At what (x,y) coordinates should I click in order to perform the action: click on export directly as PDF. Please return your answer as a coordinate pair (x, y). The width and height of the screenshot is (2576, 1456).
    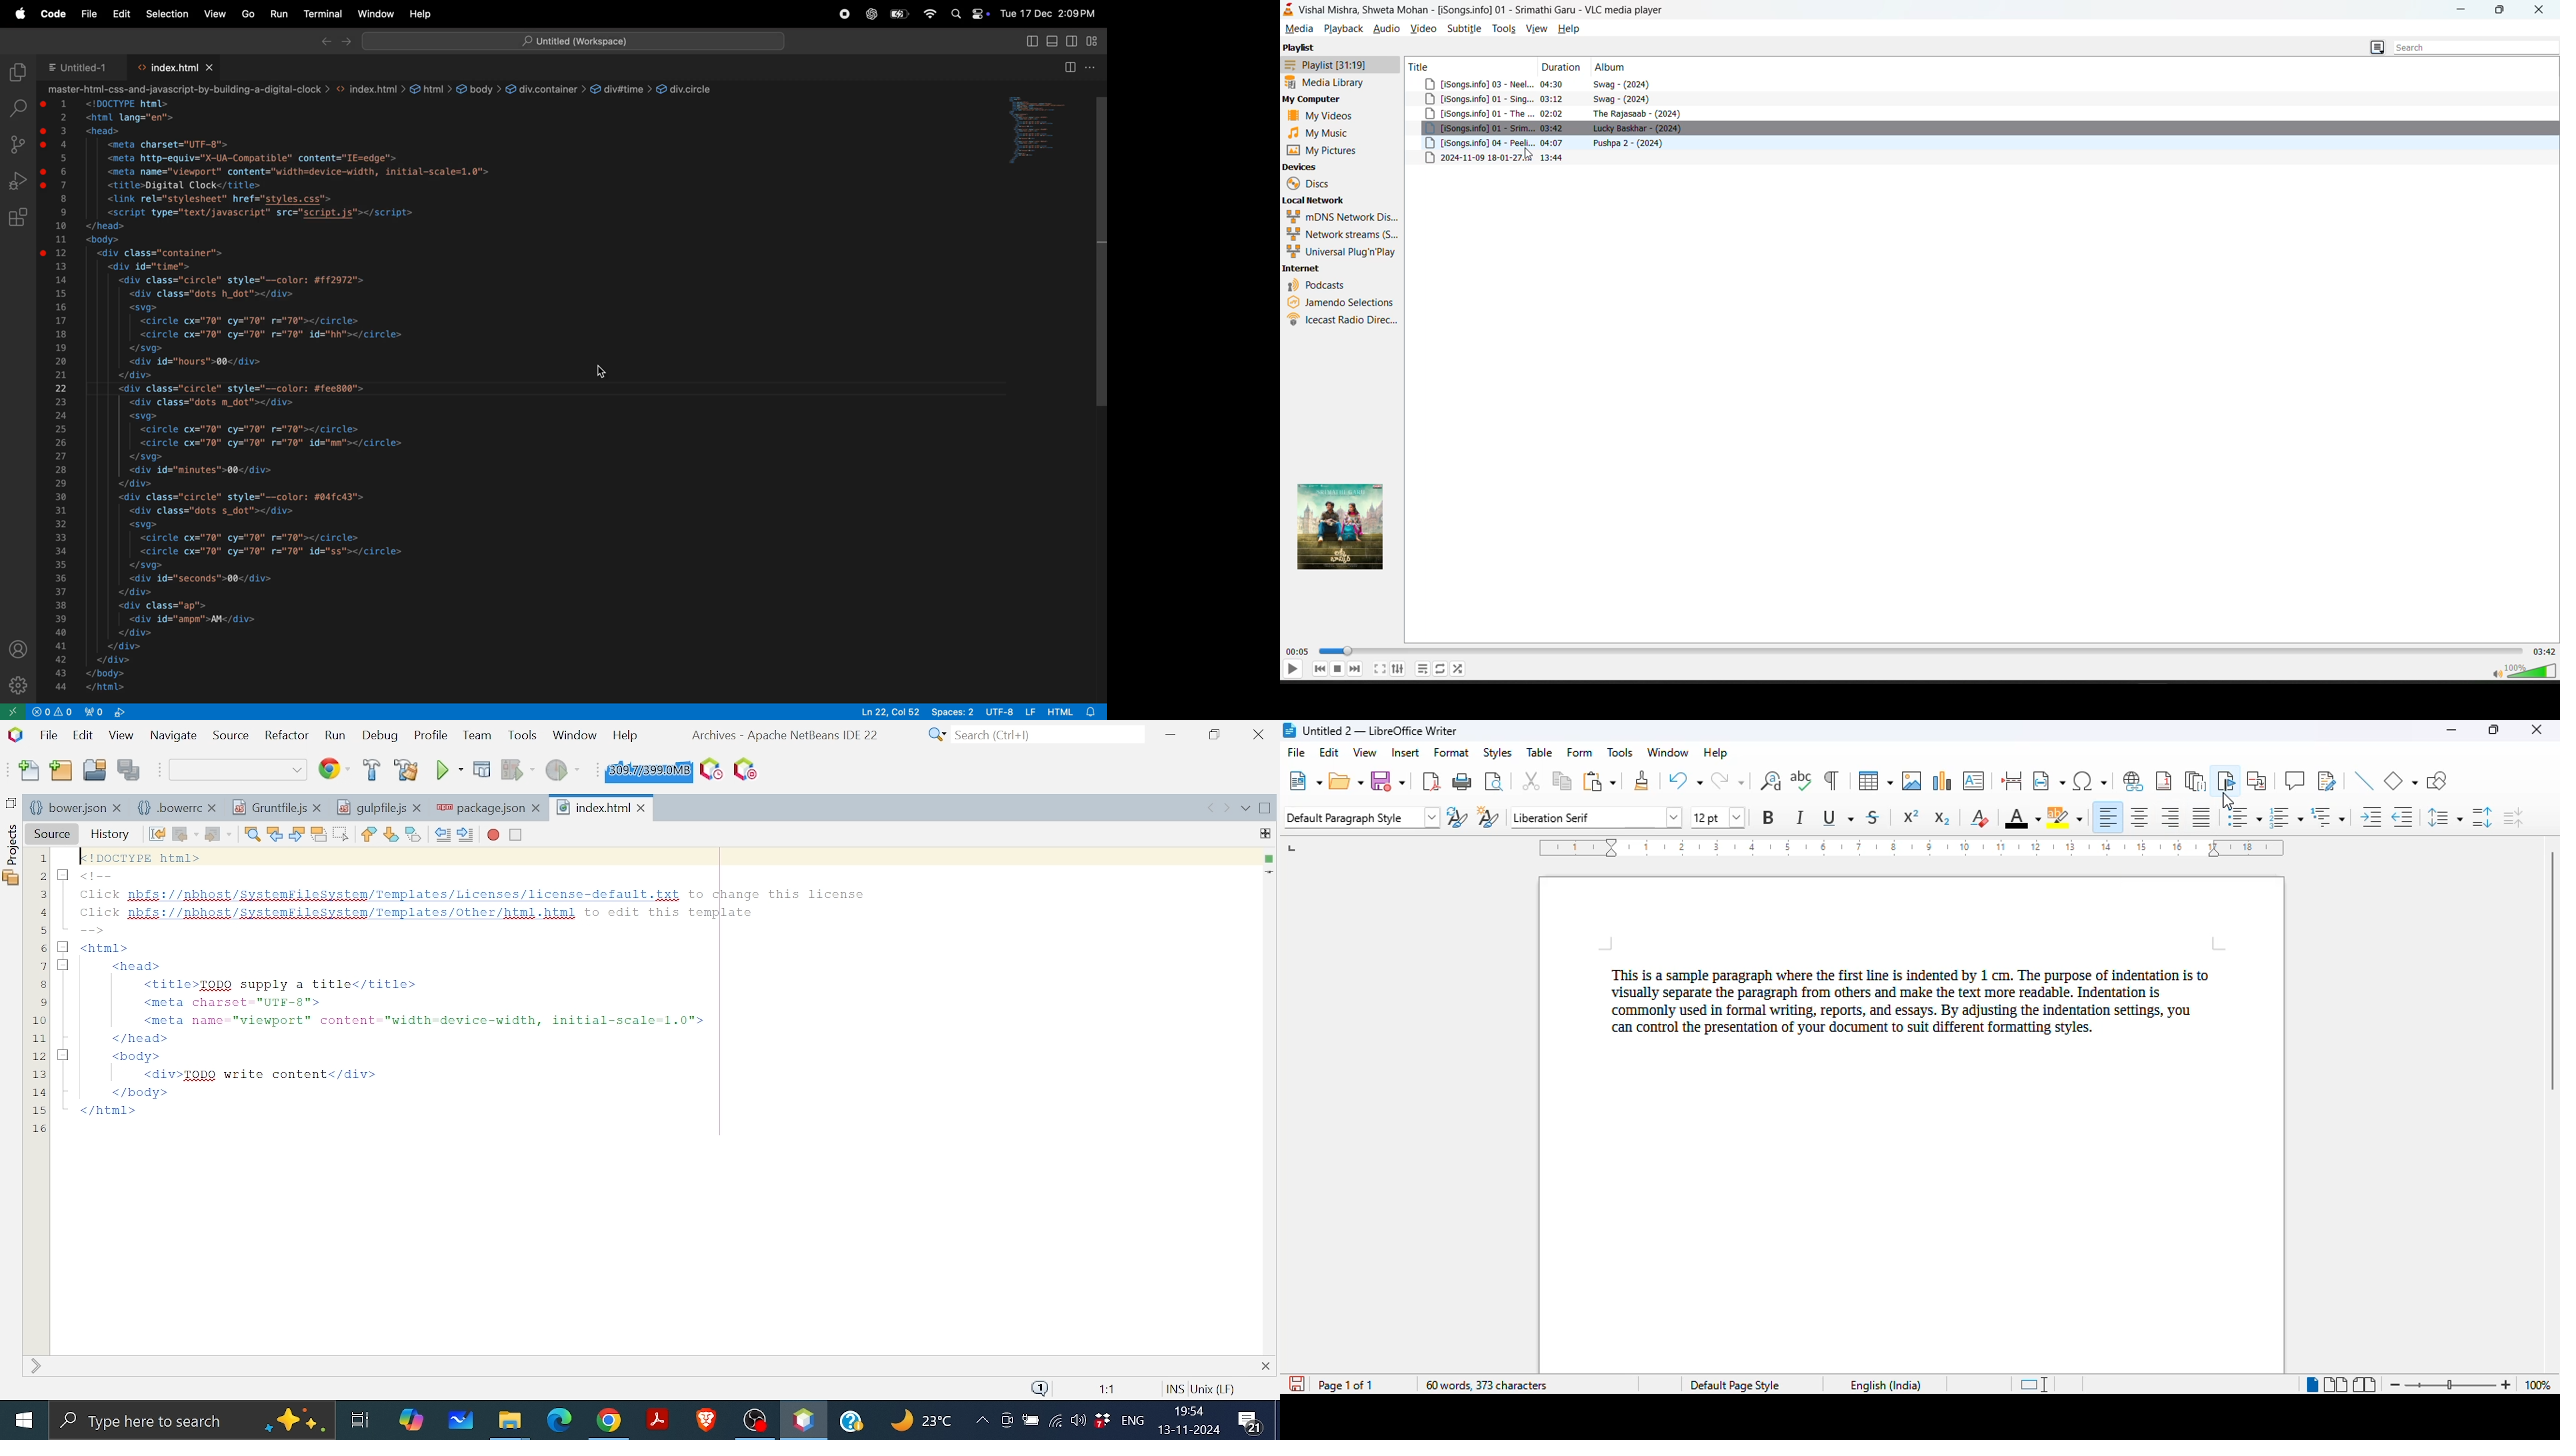
    Looking at the image, I should click on (1432, 781).